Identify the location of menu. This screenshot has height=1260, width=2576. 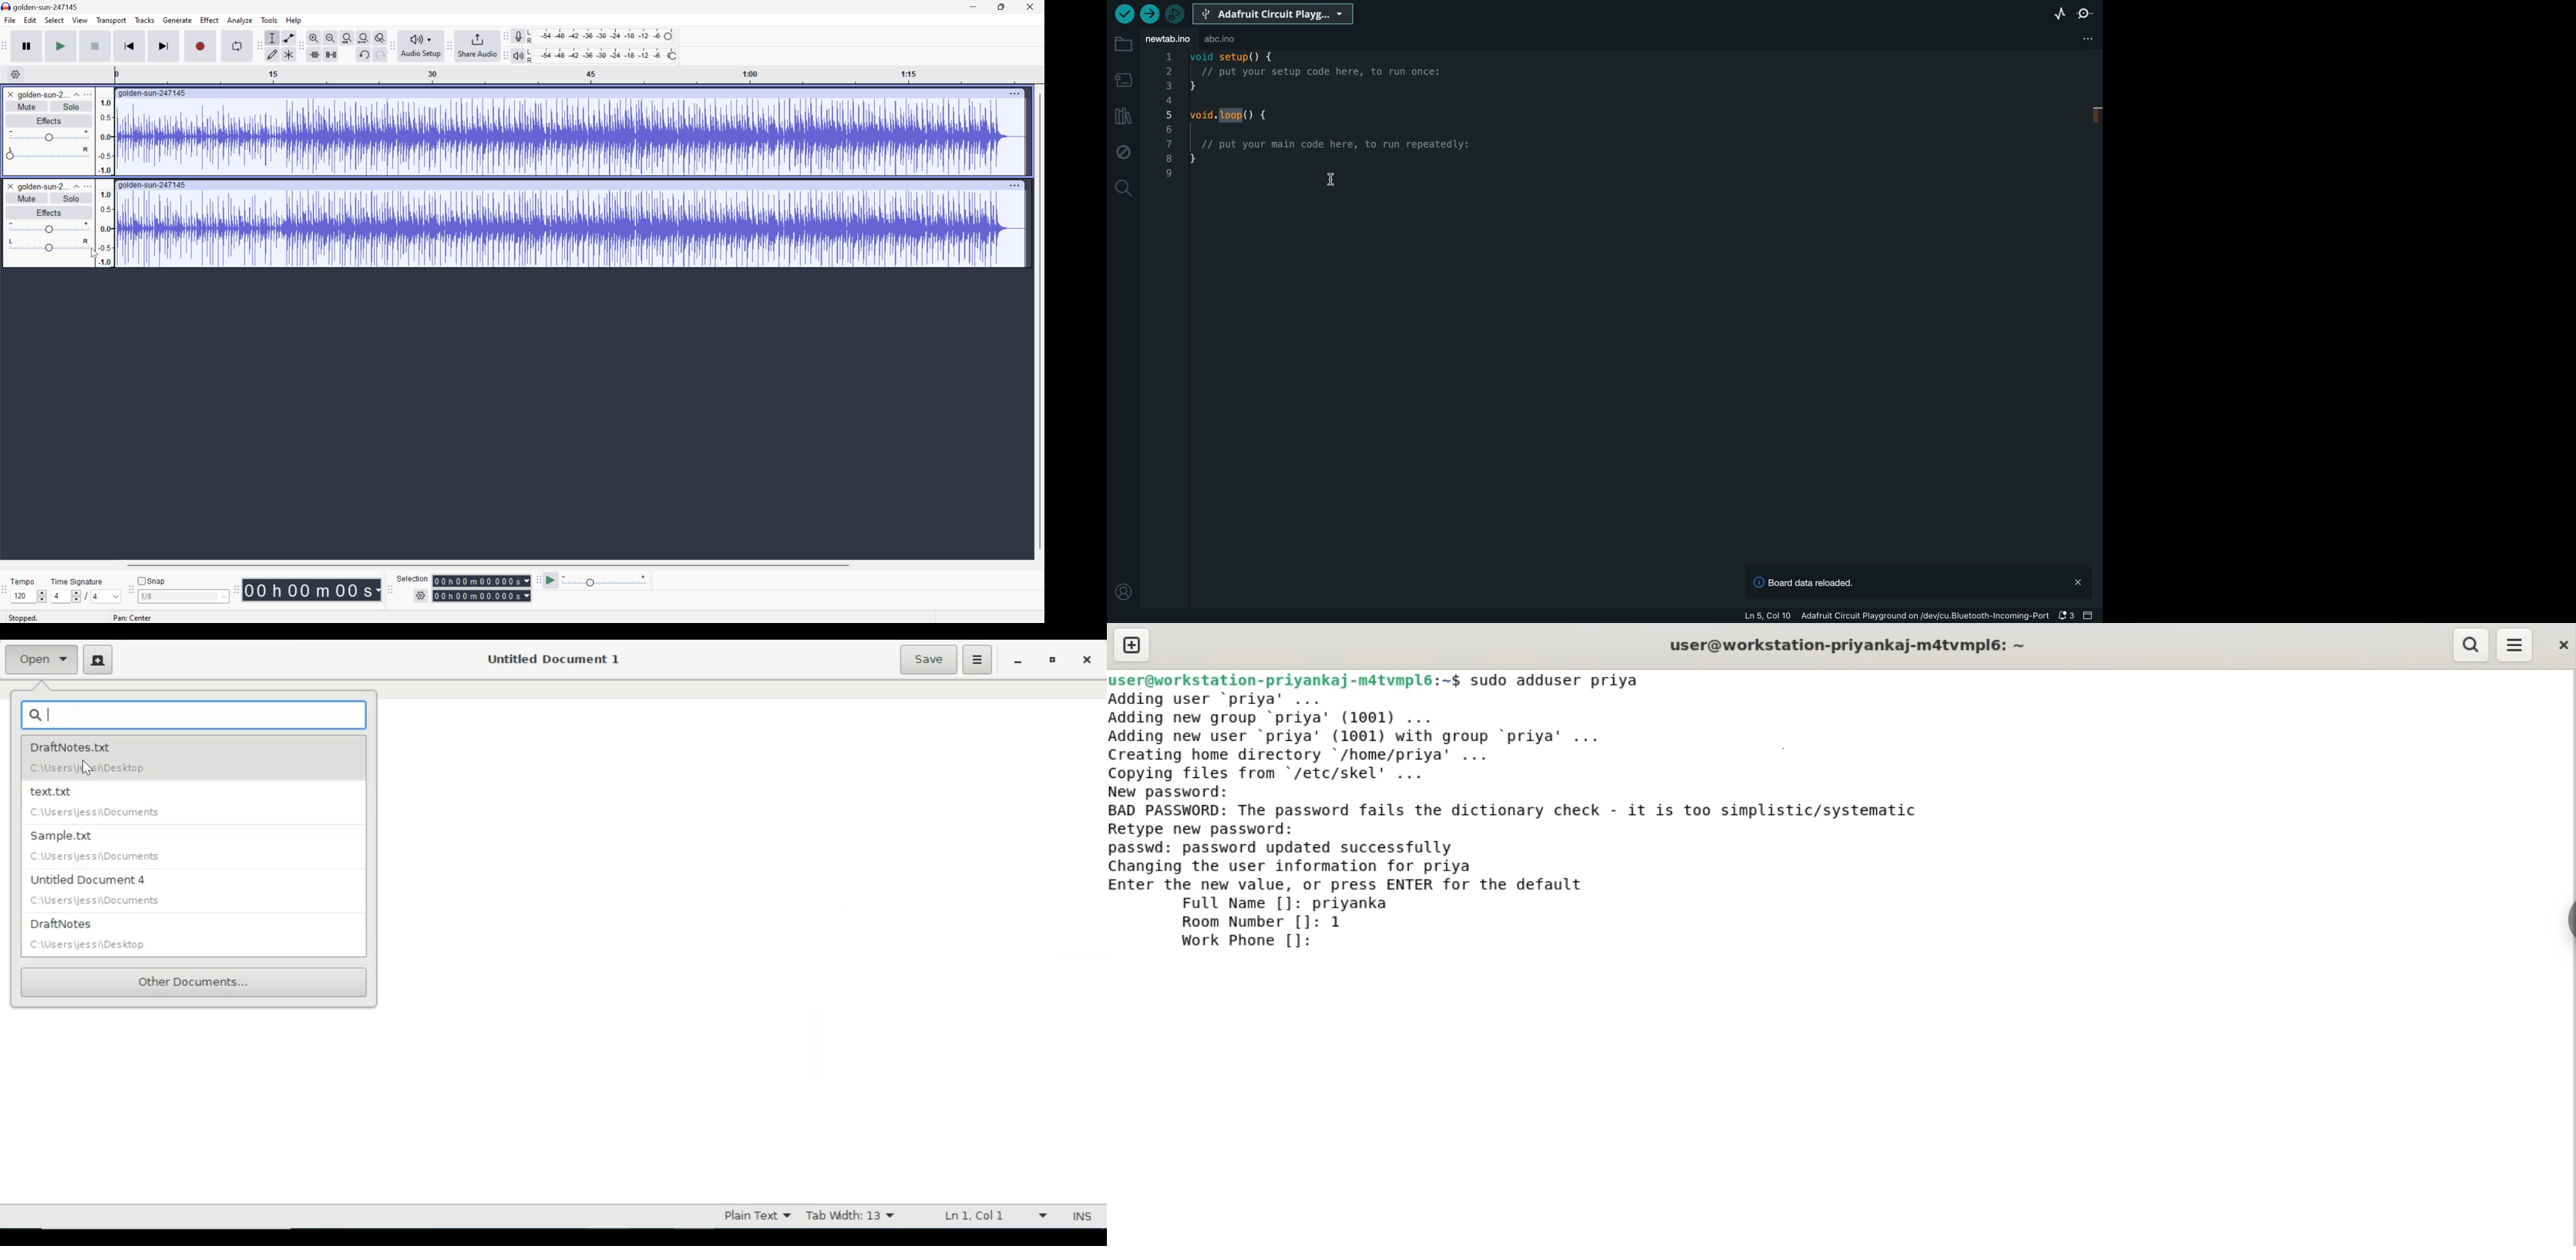
(2515, 645).